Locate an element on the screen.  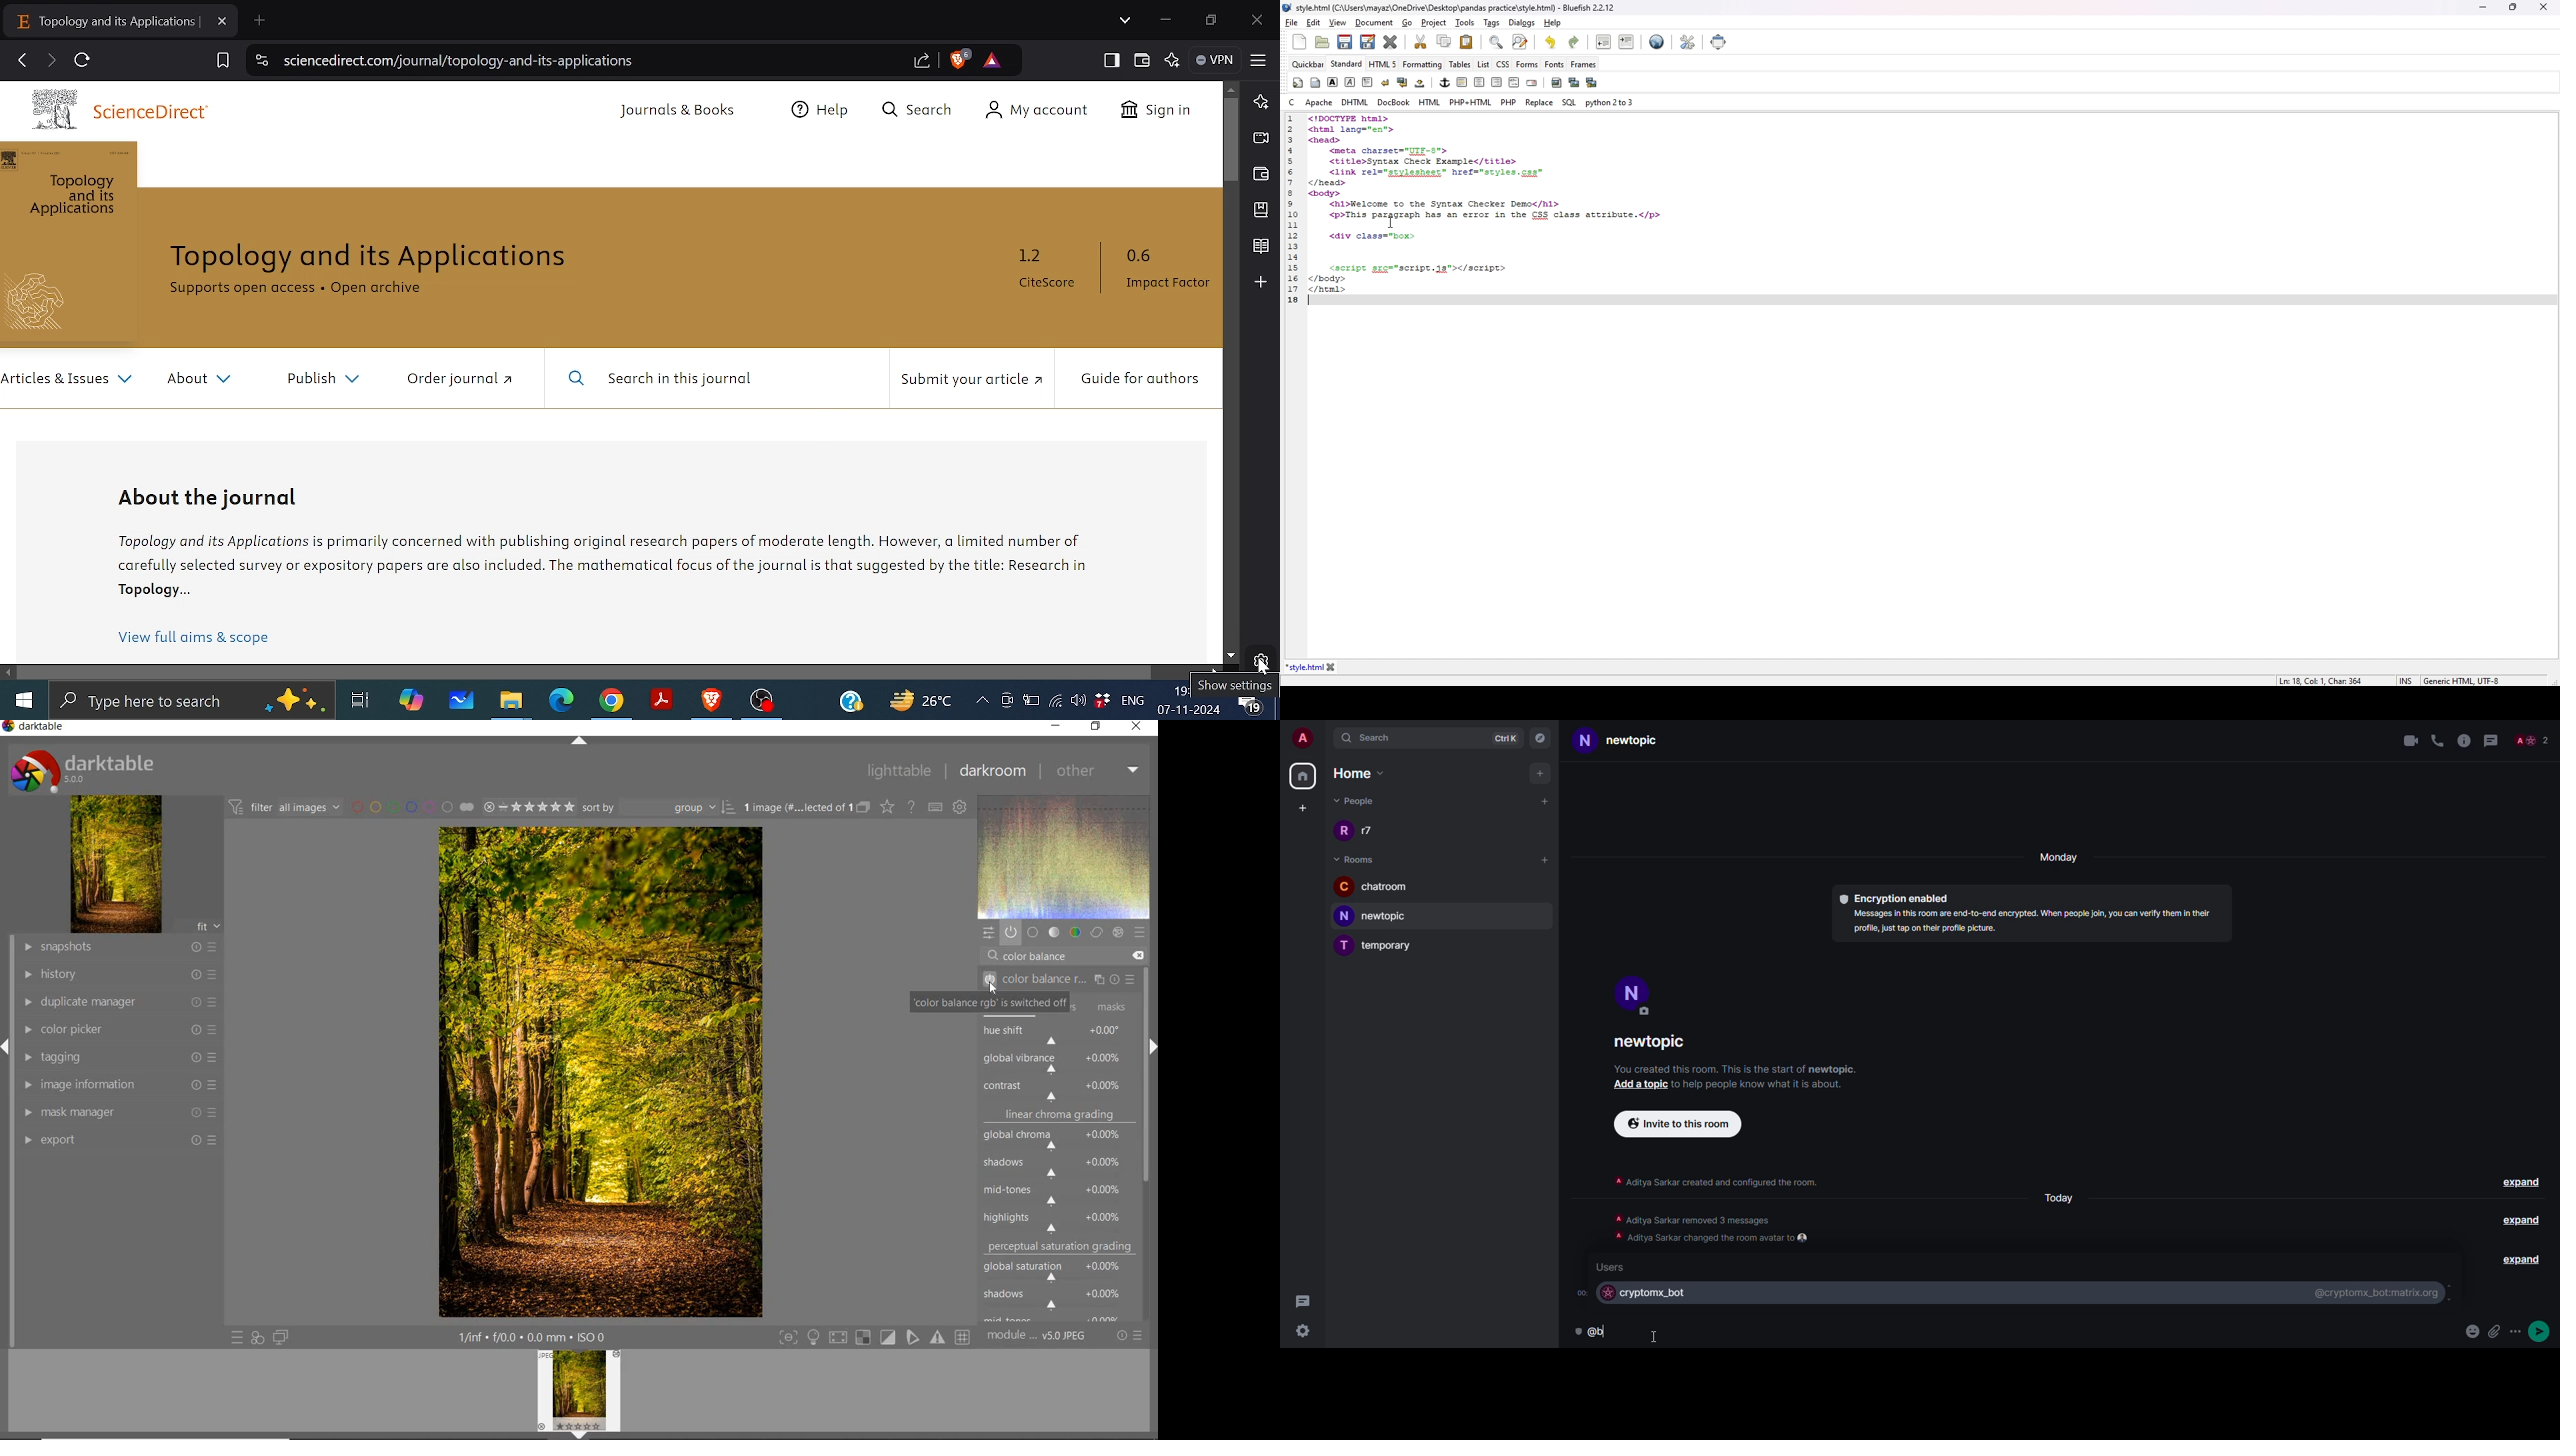
undo is located at coordinates (1552, 42).